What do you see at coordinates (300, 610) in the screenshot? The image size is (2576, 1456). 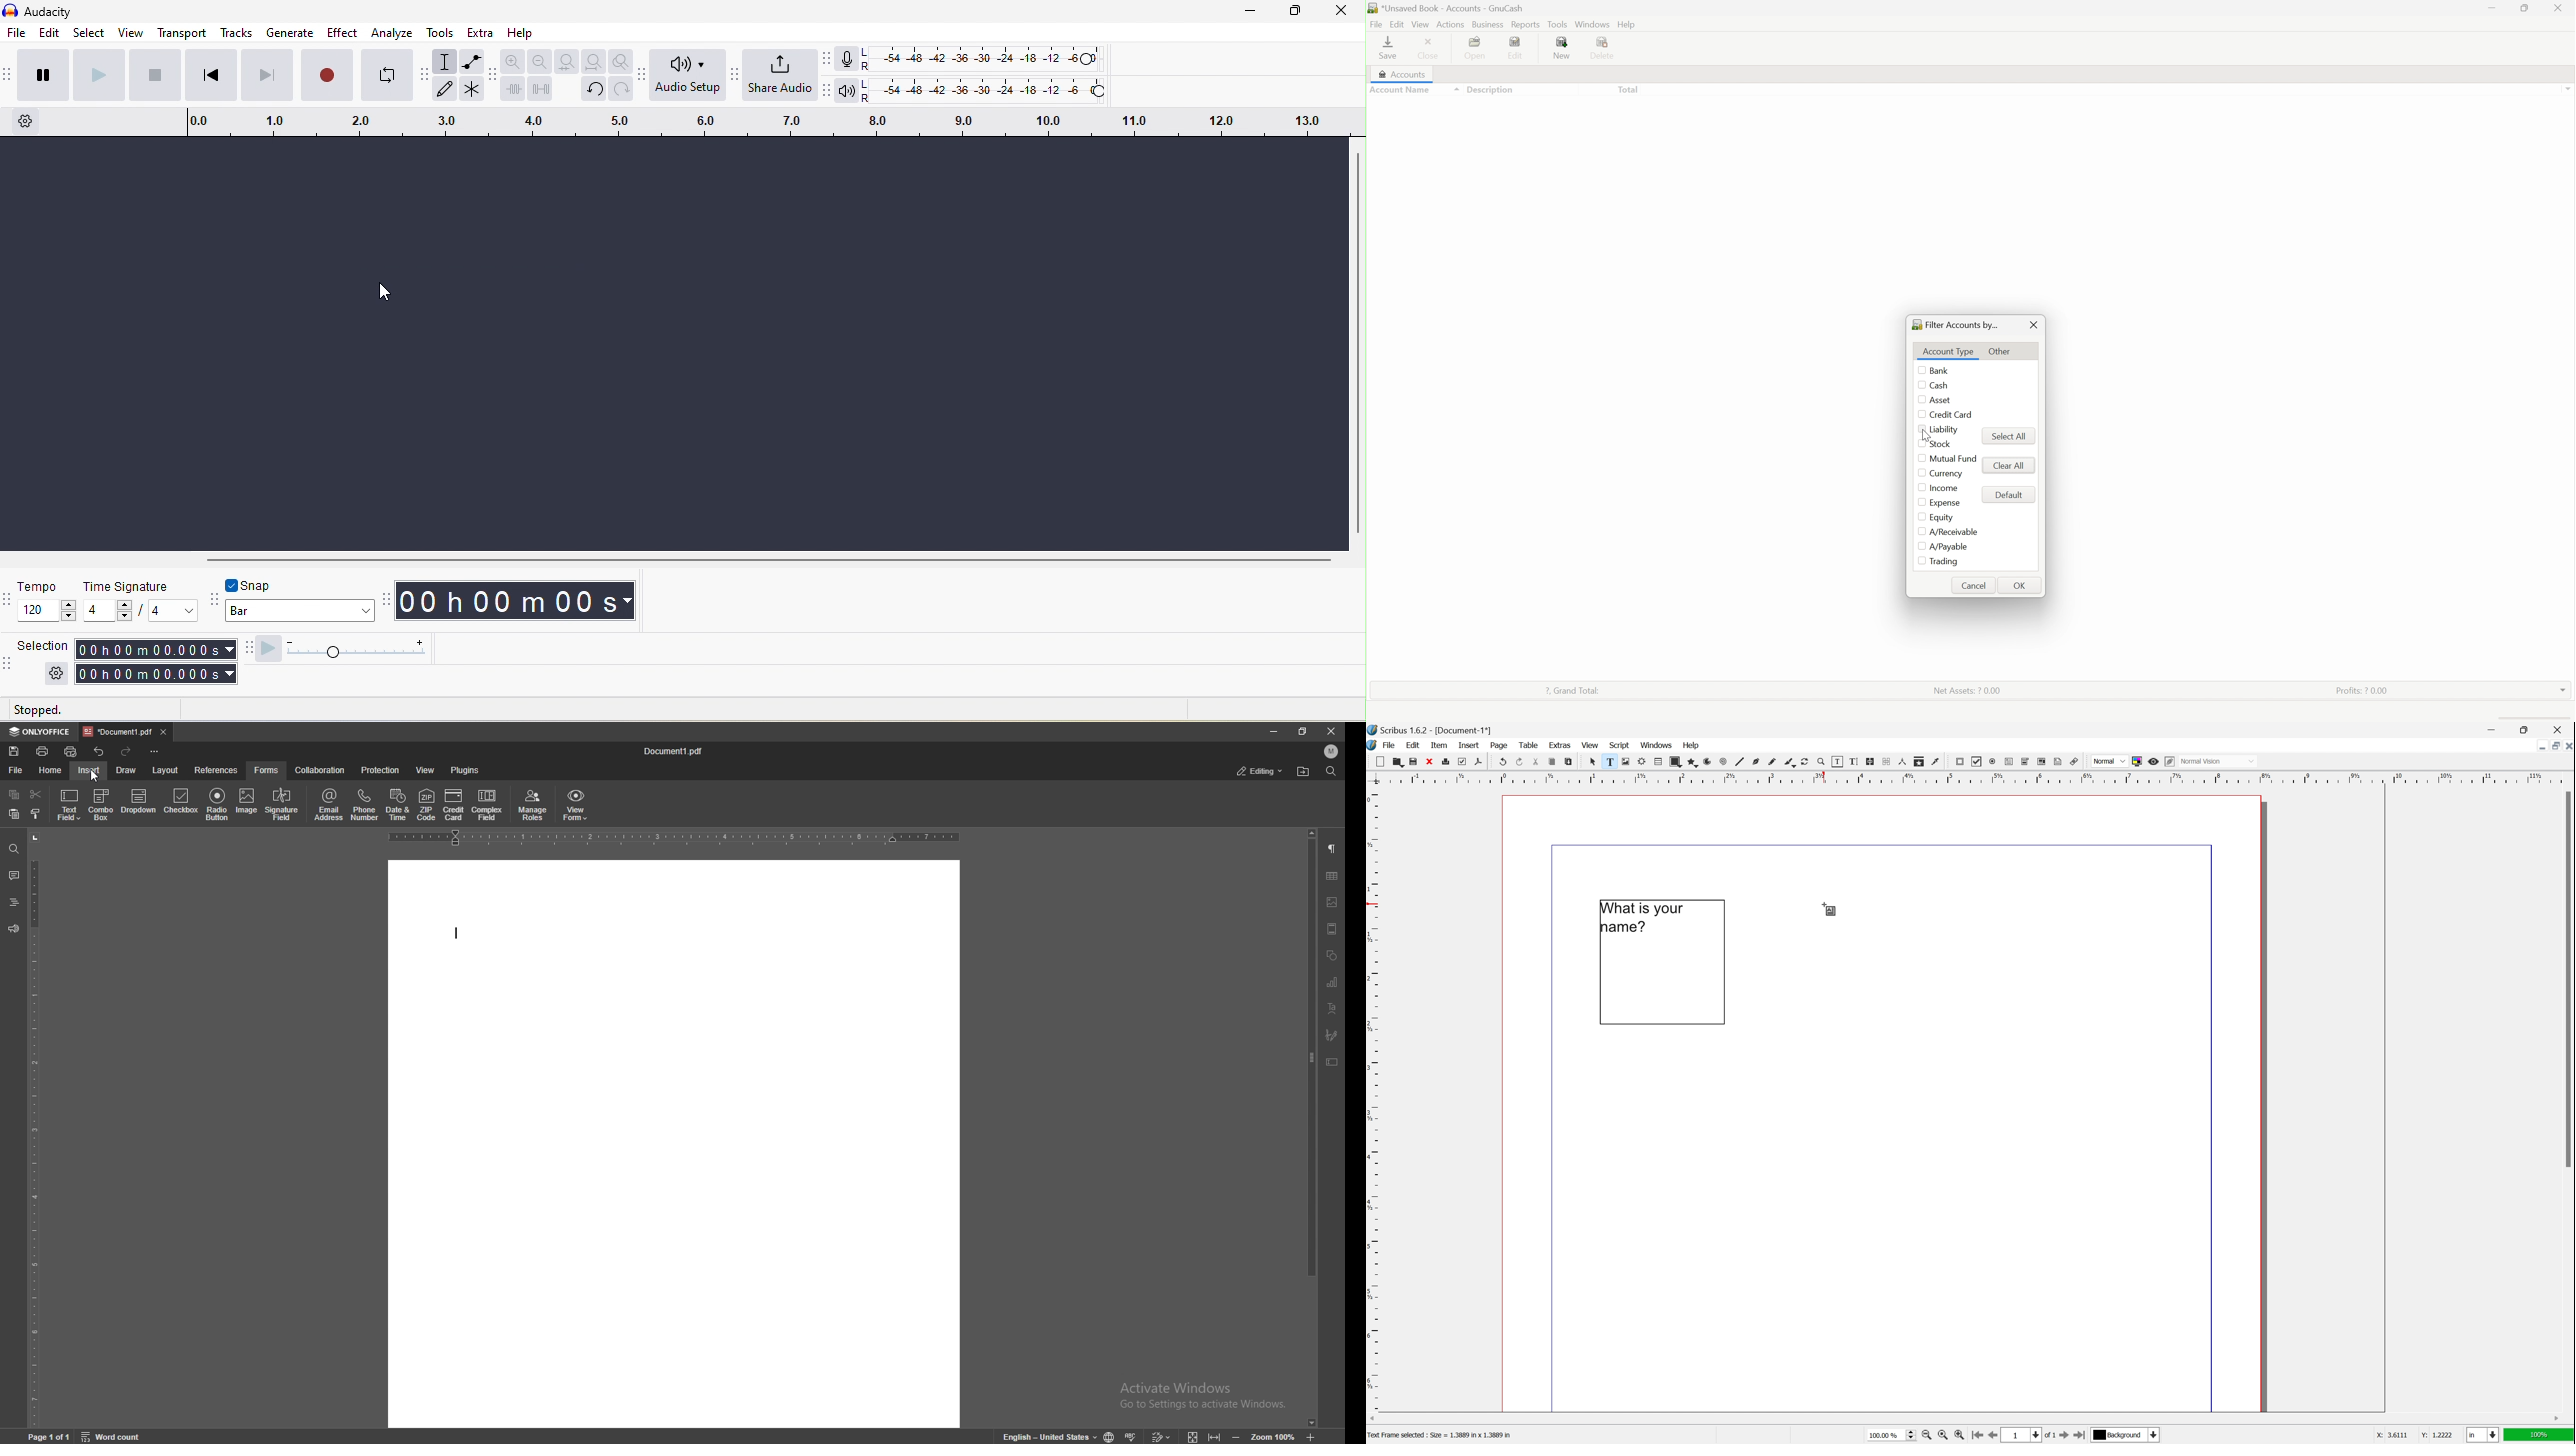 I see `select snapping` at bounding box center [300, 610].